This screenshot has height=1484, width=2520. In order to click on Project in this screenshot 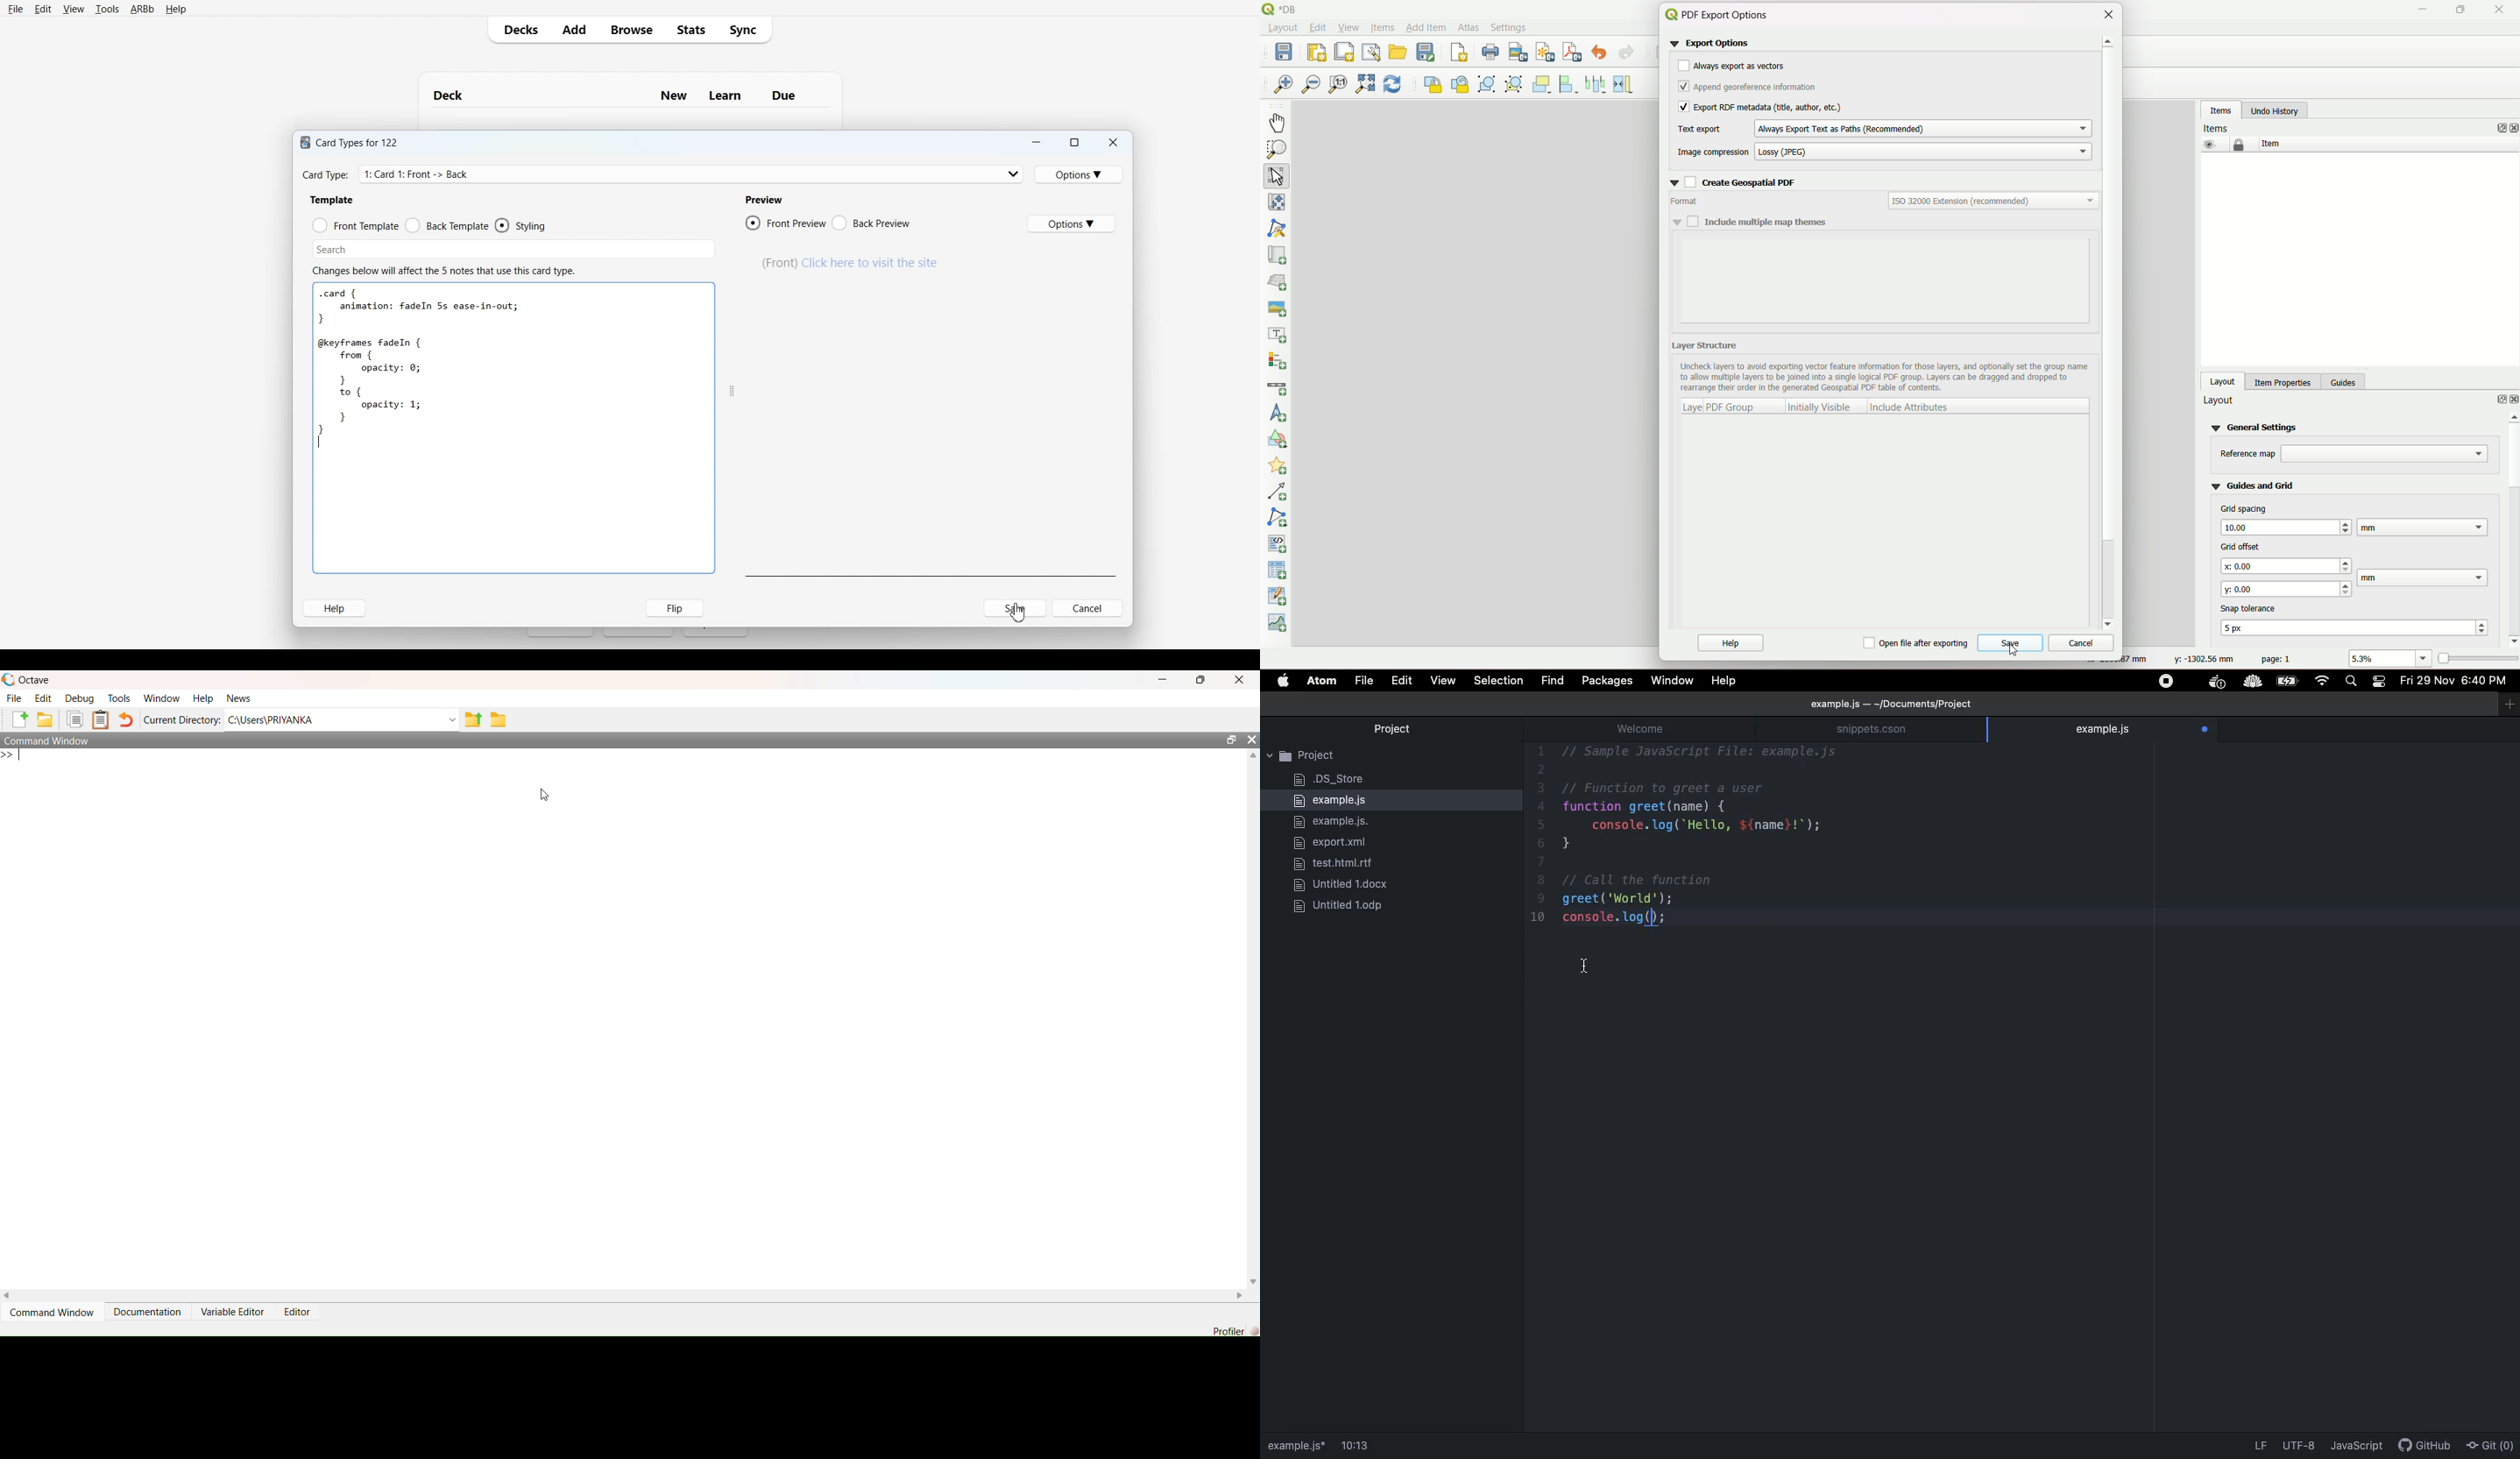, I will do `click(1392, 729)`.